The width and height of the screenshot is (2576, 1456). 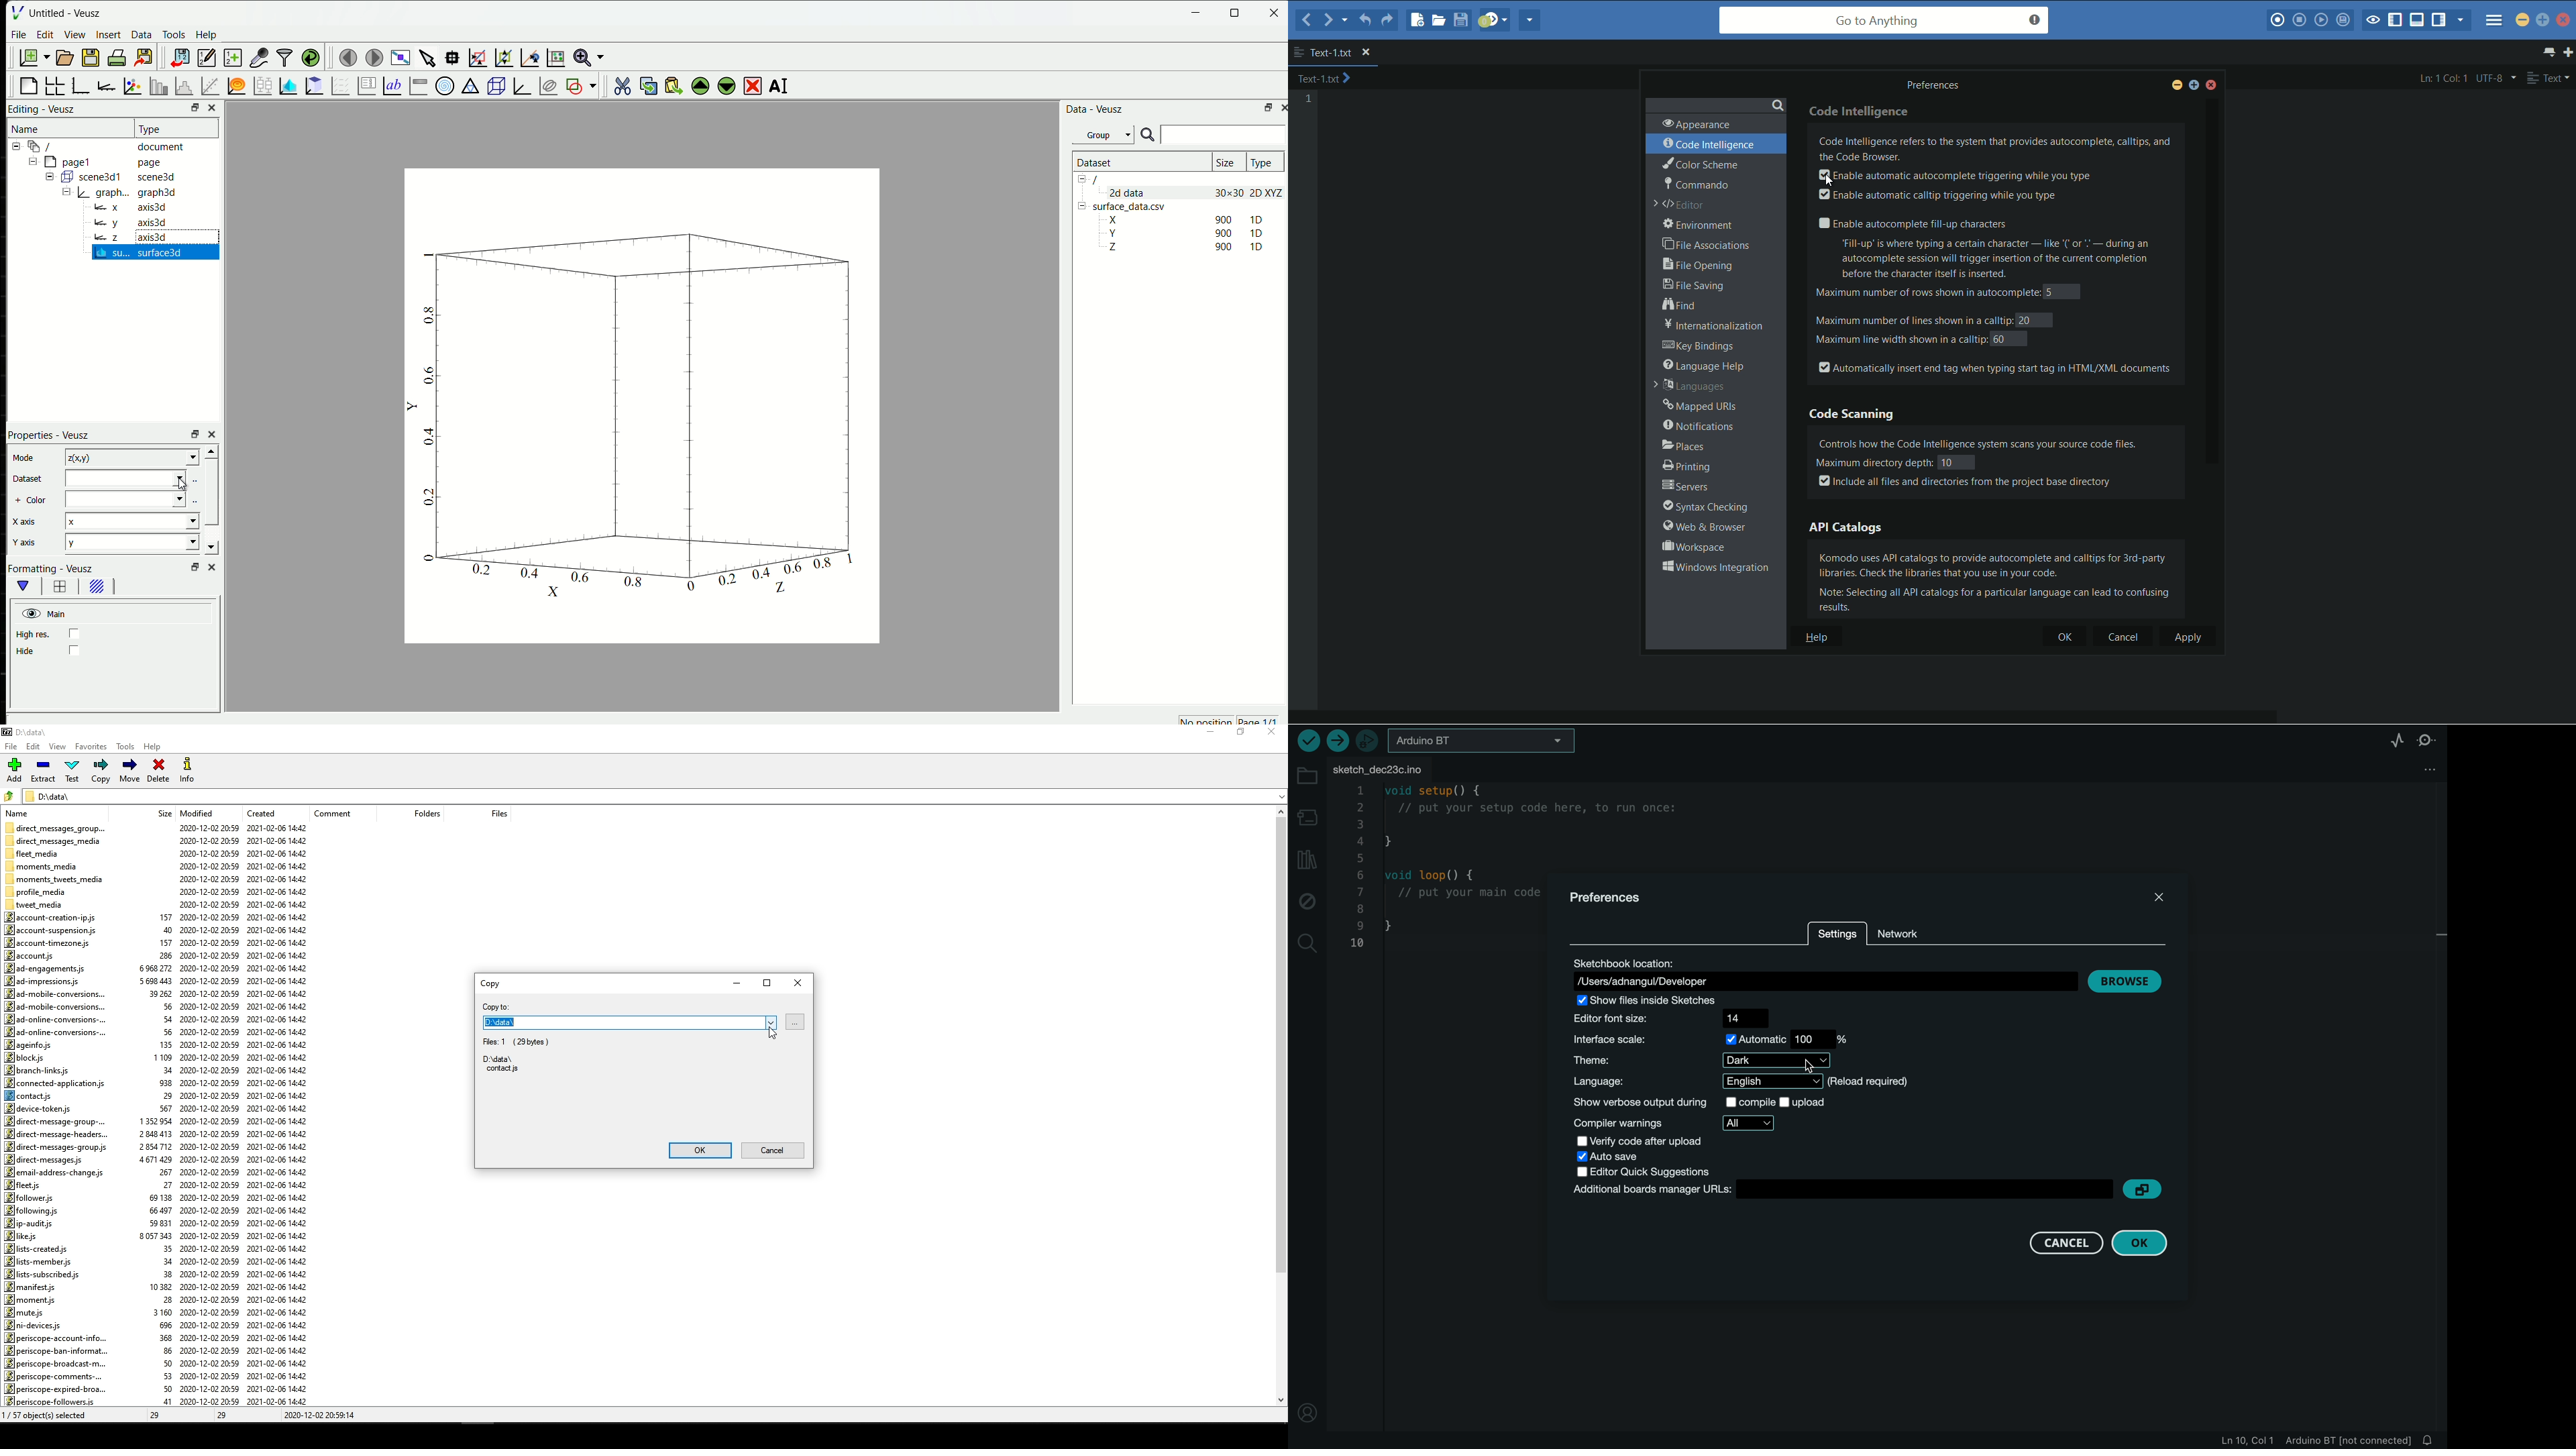 I want to click on close, so click(x=213, y=567).